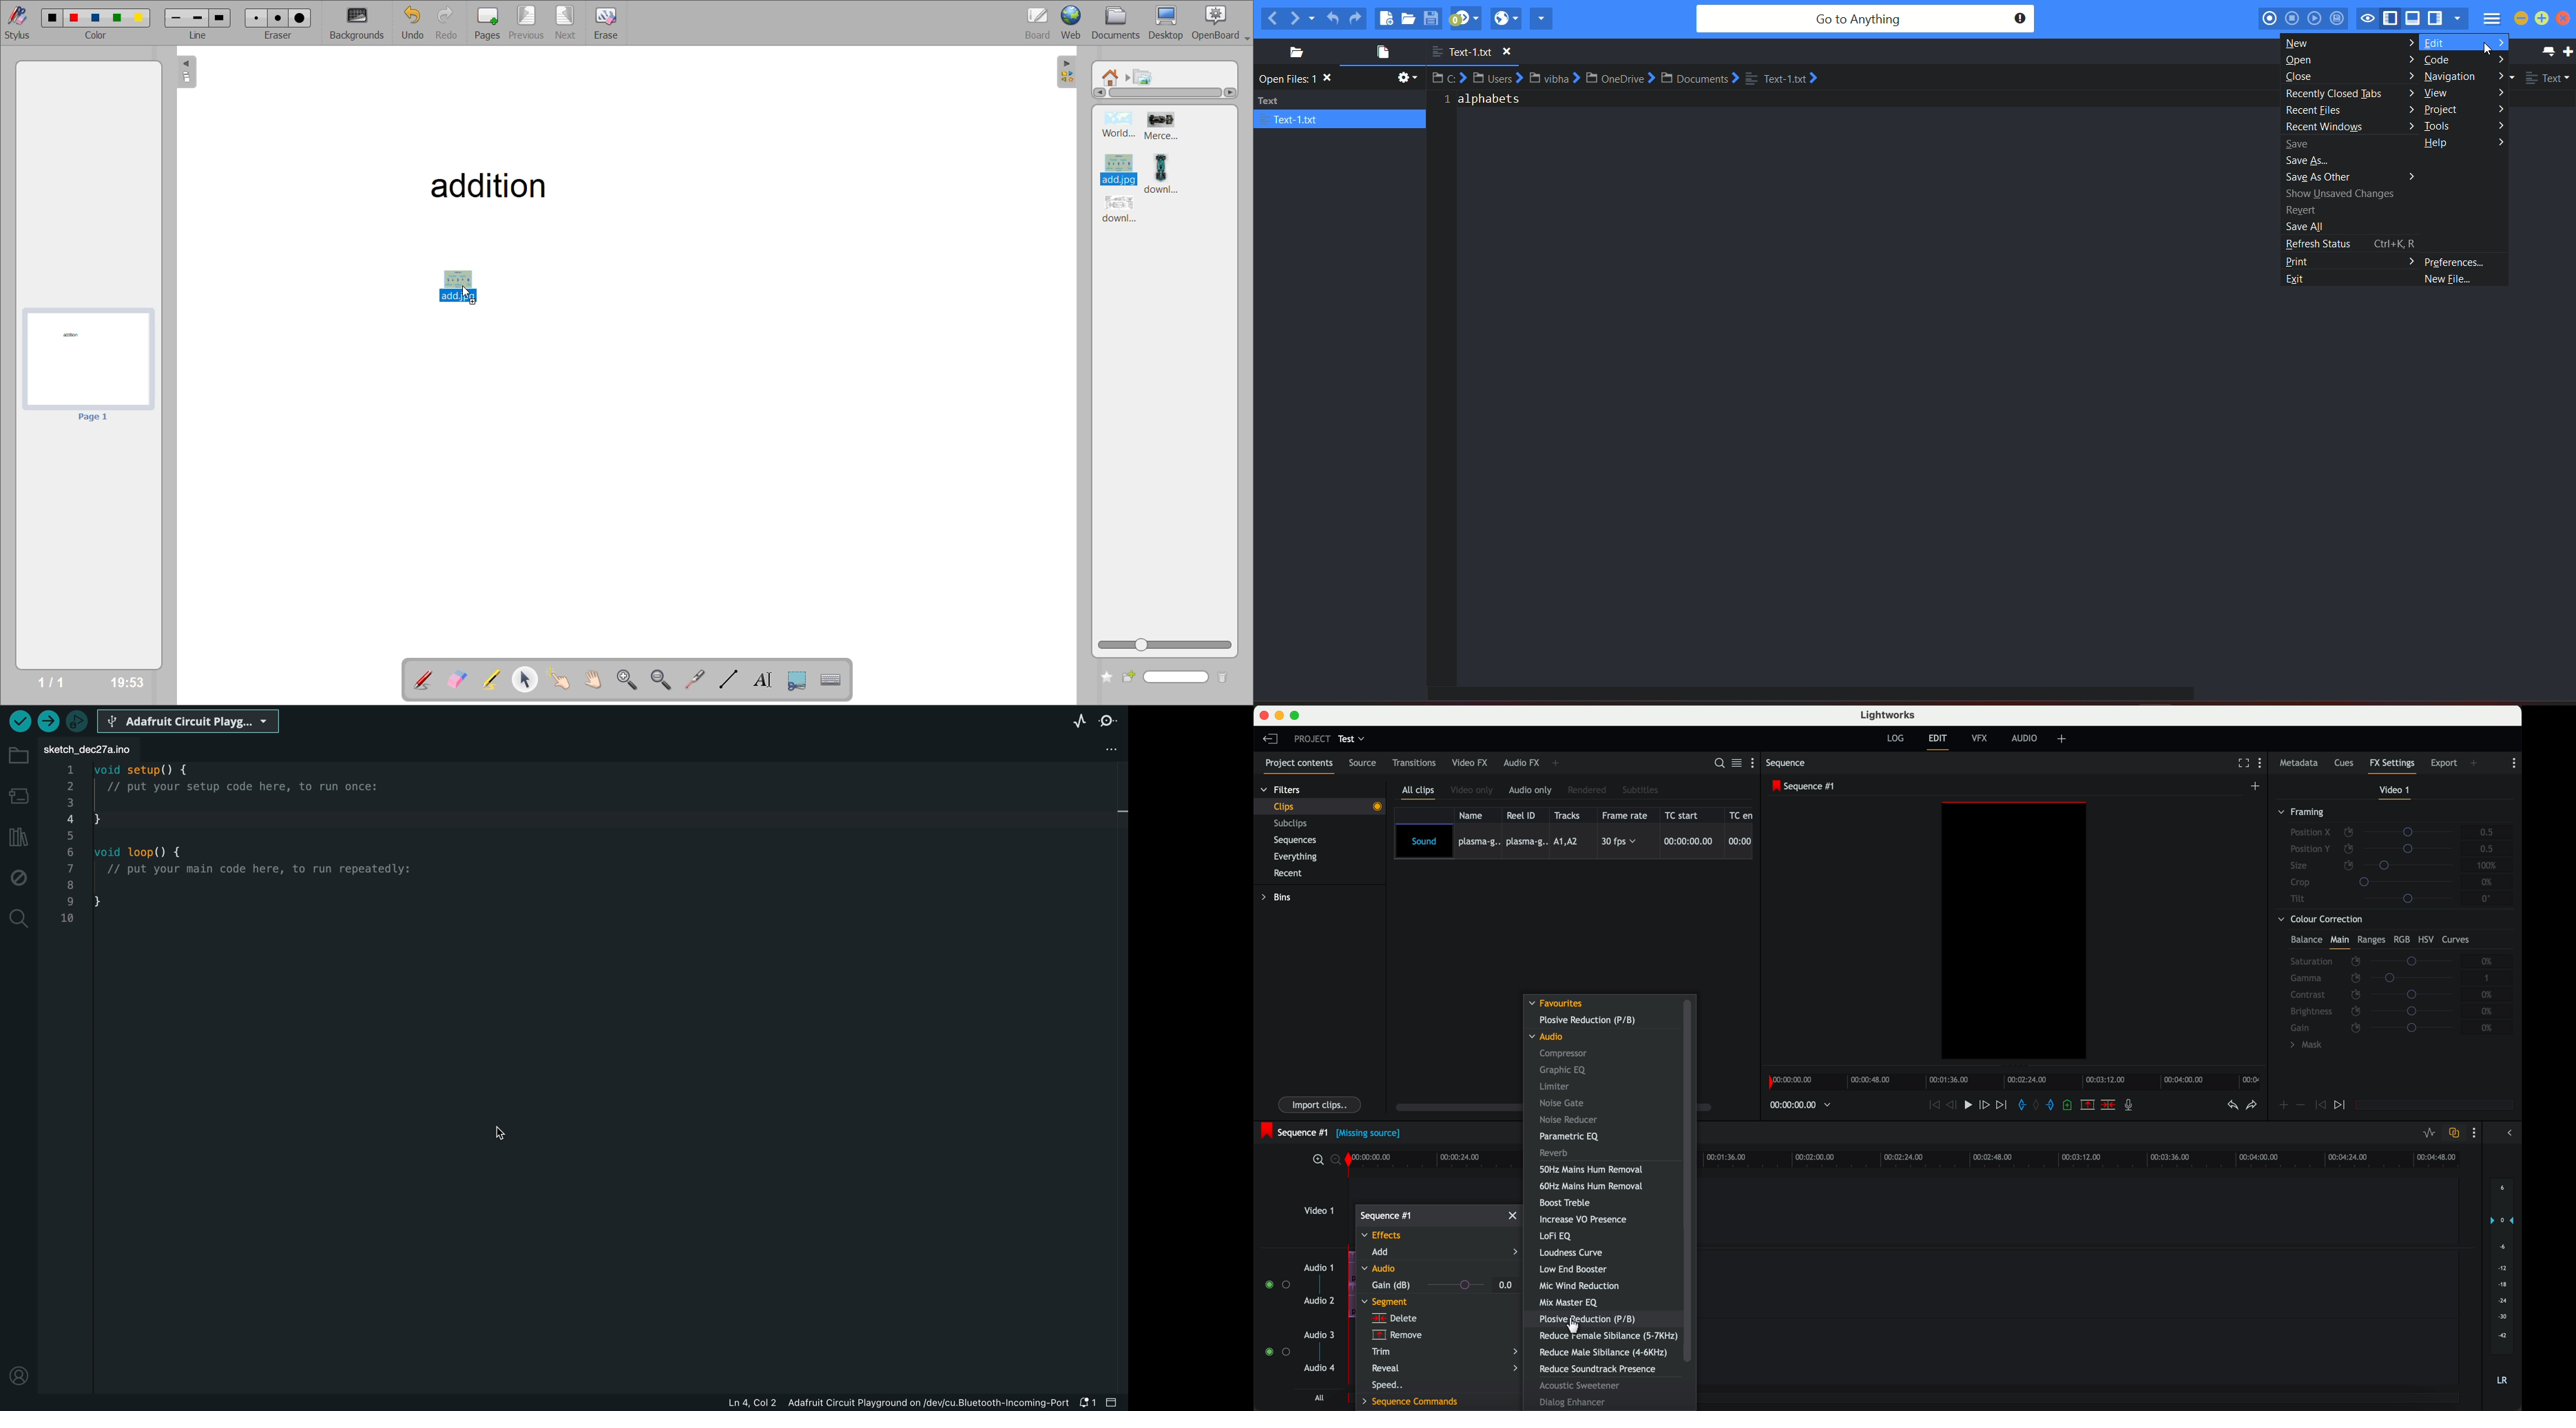 Image resolution: width=2576 pixels, height=1428 pixels. What do you see at coordinates (20, 722) in the screenshot?
I see `verify` at bounding box center [20, 722].